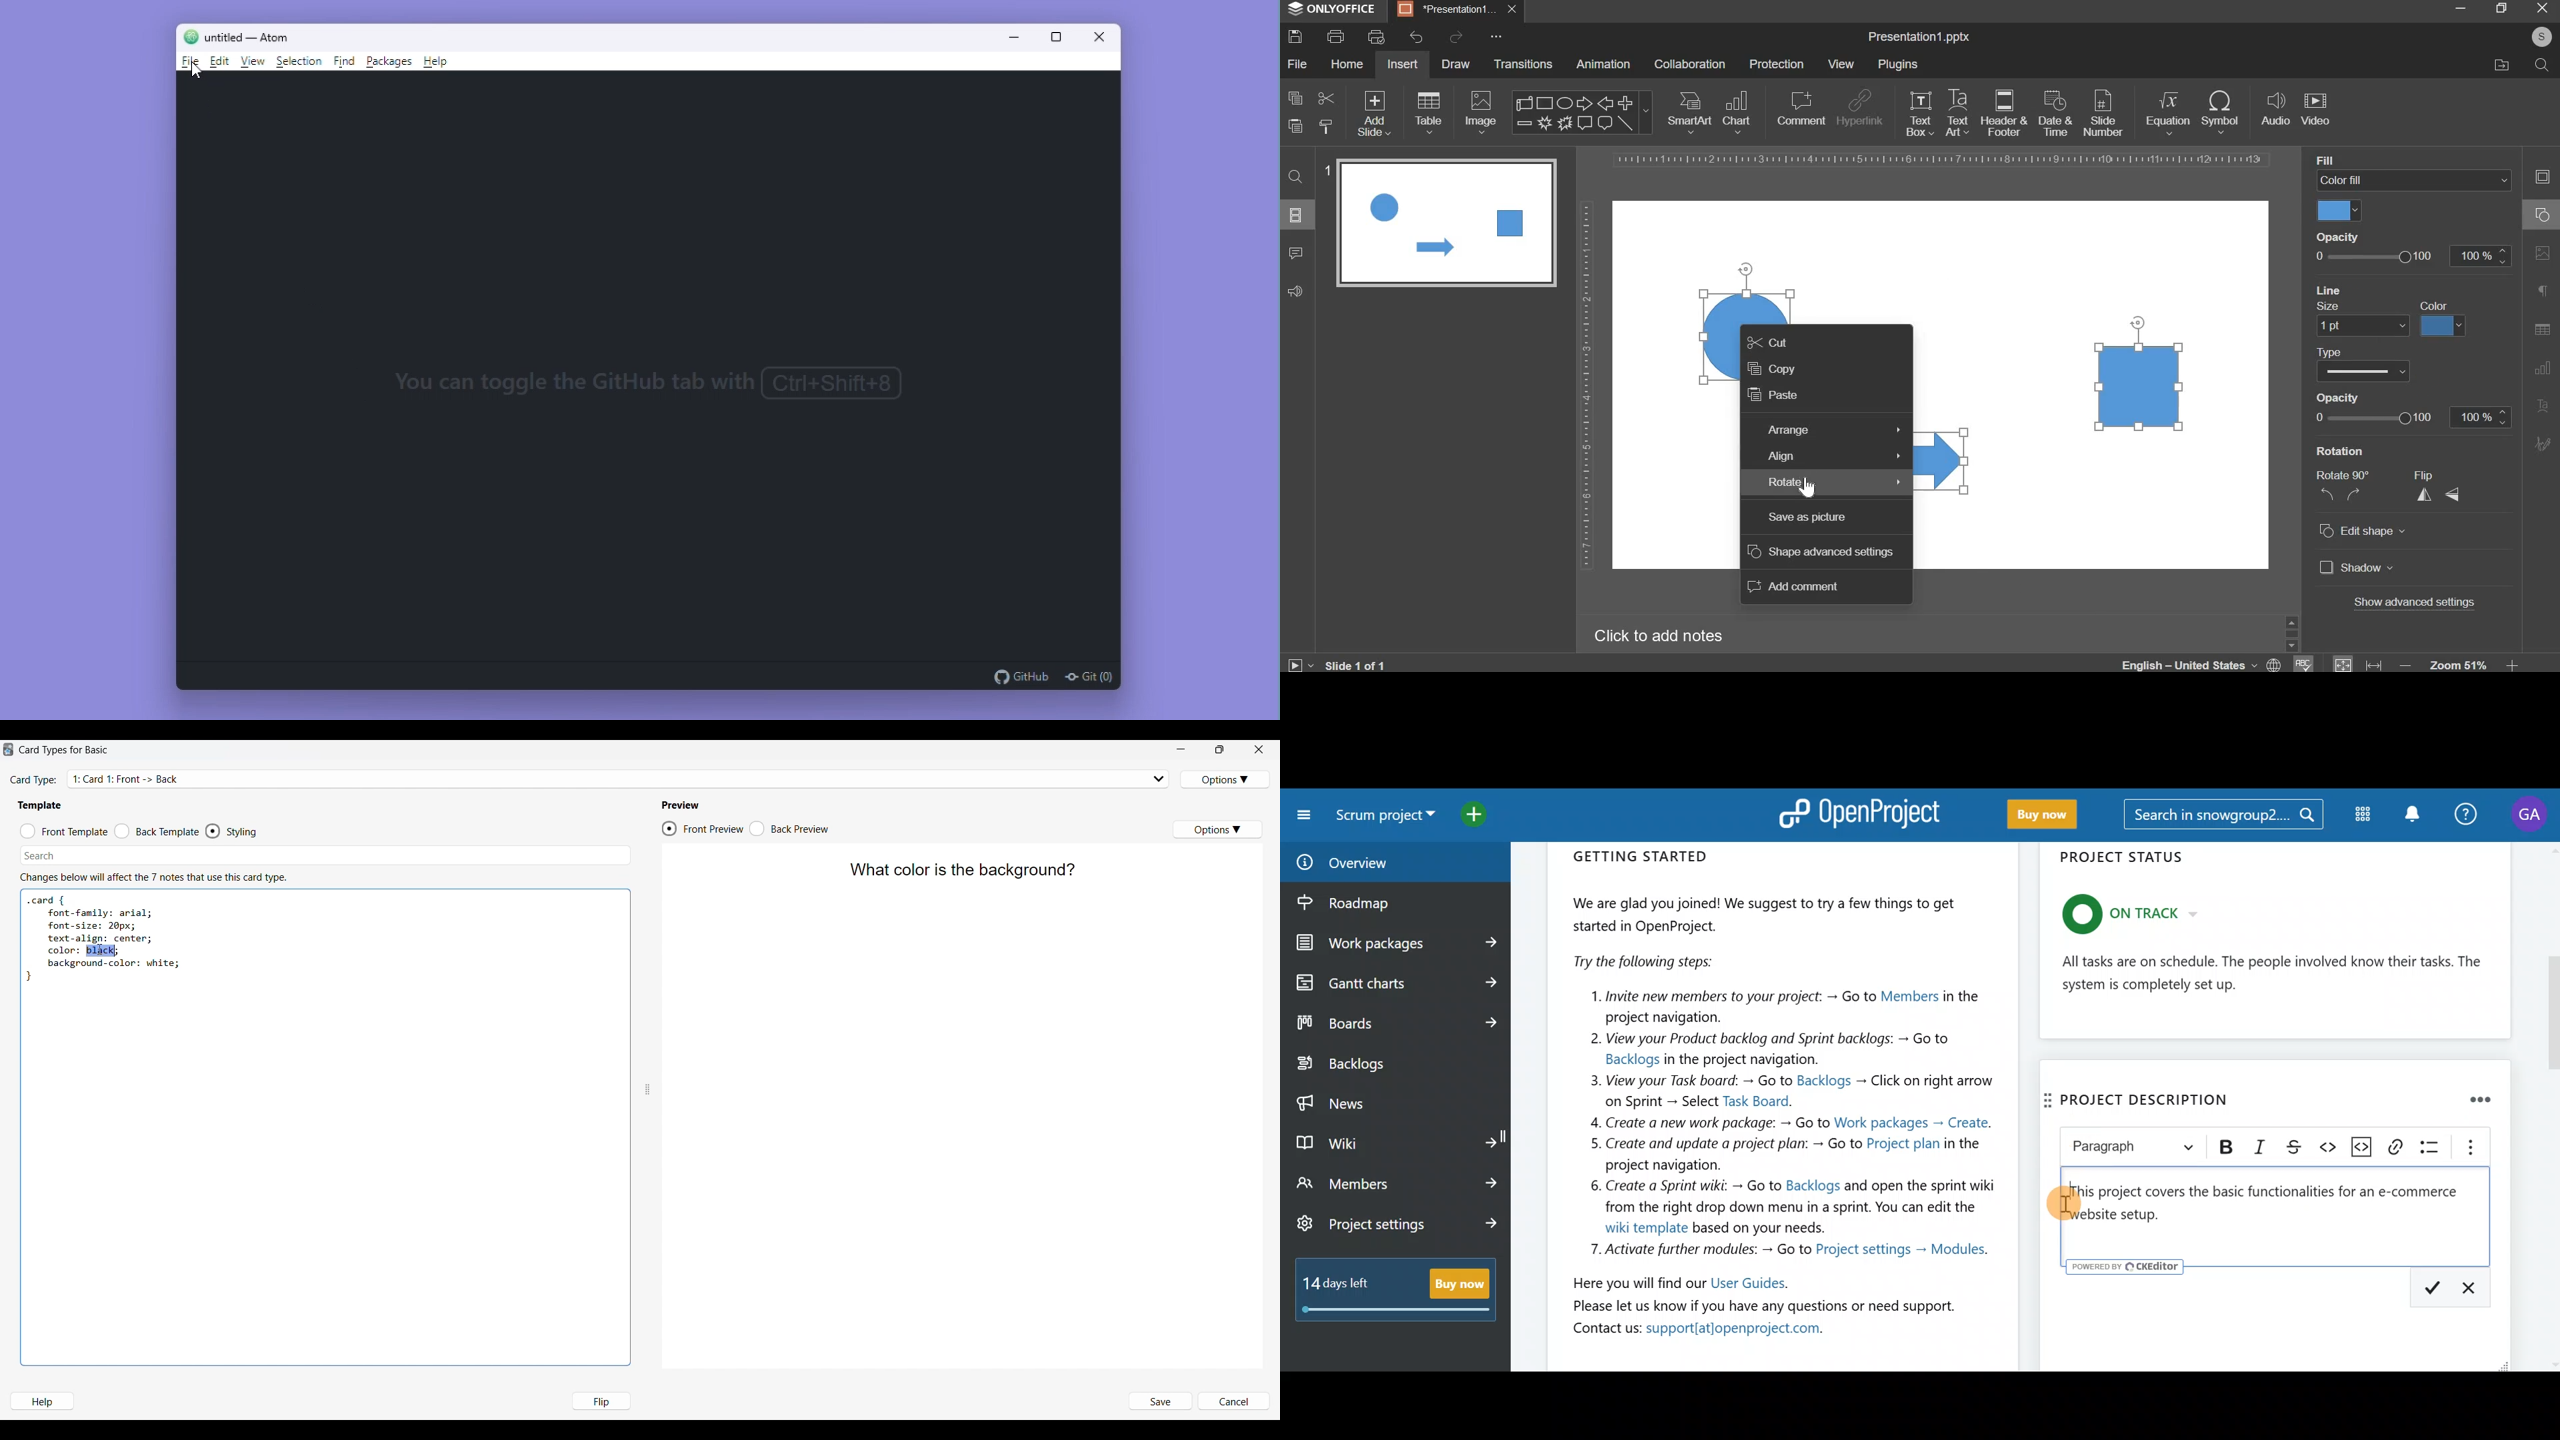 The height and width of the screenshot is (1456, 2576). Describe the element at coordinates (244, 832) in the screenshot. I see `Template styling` at that location.